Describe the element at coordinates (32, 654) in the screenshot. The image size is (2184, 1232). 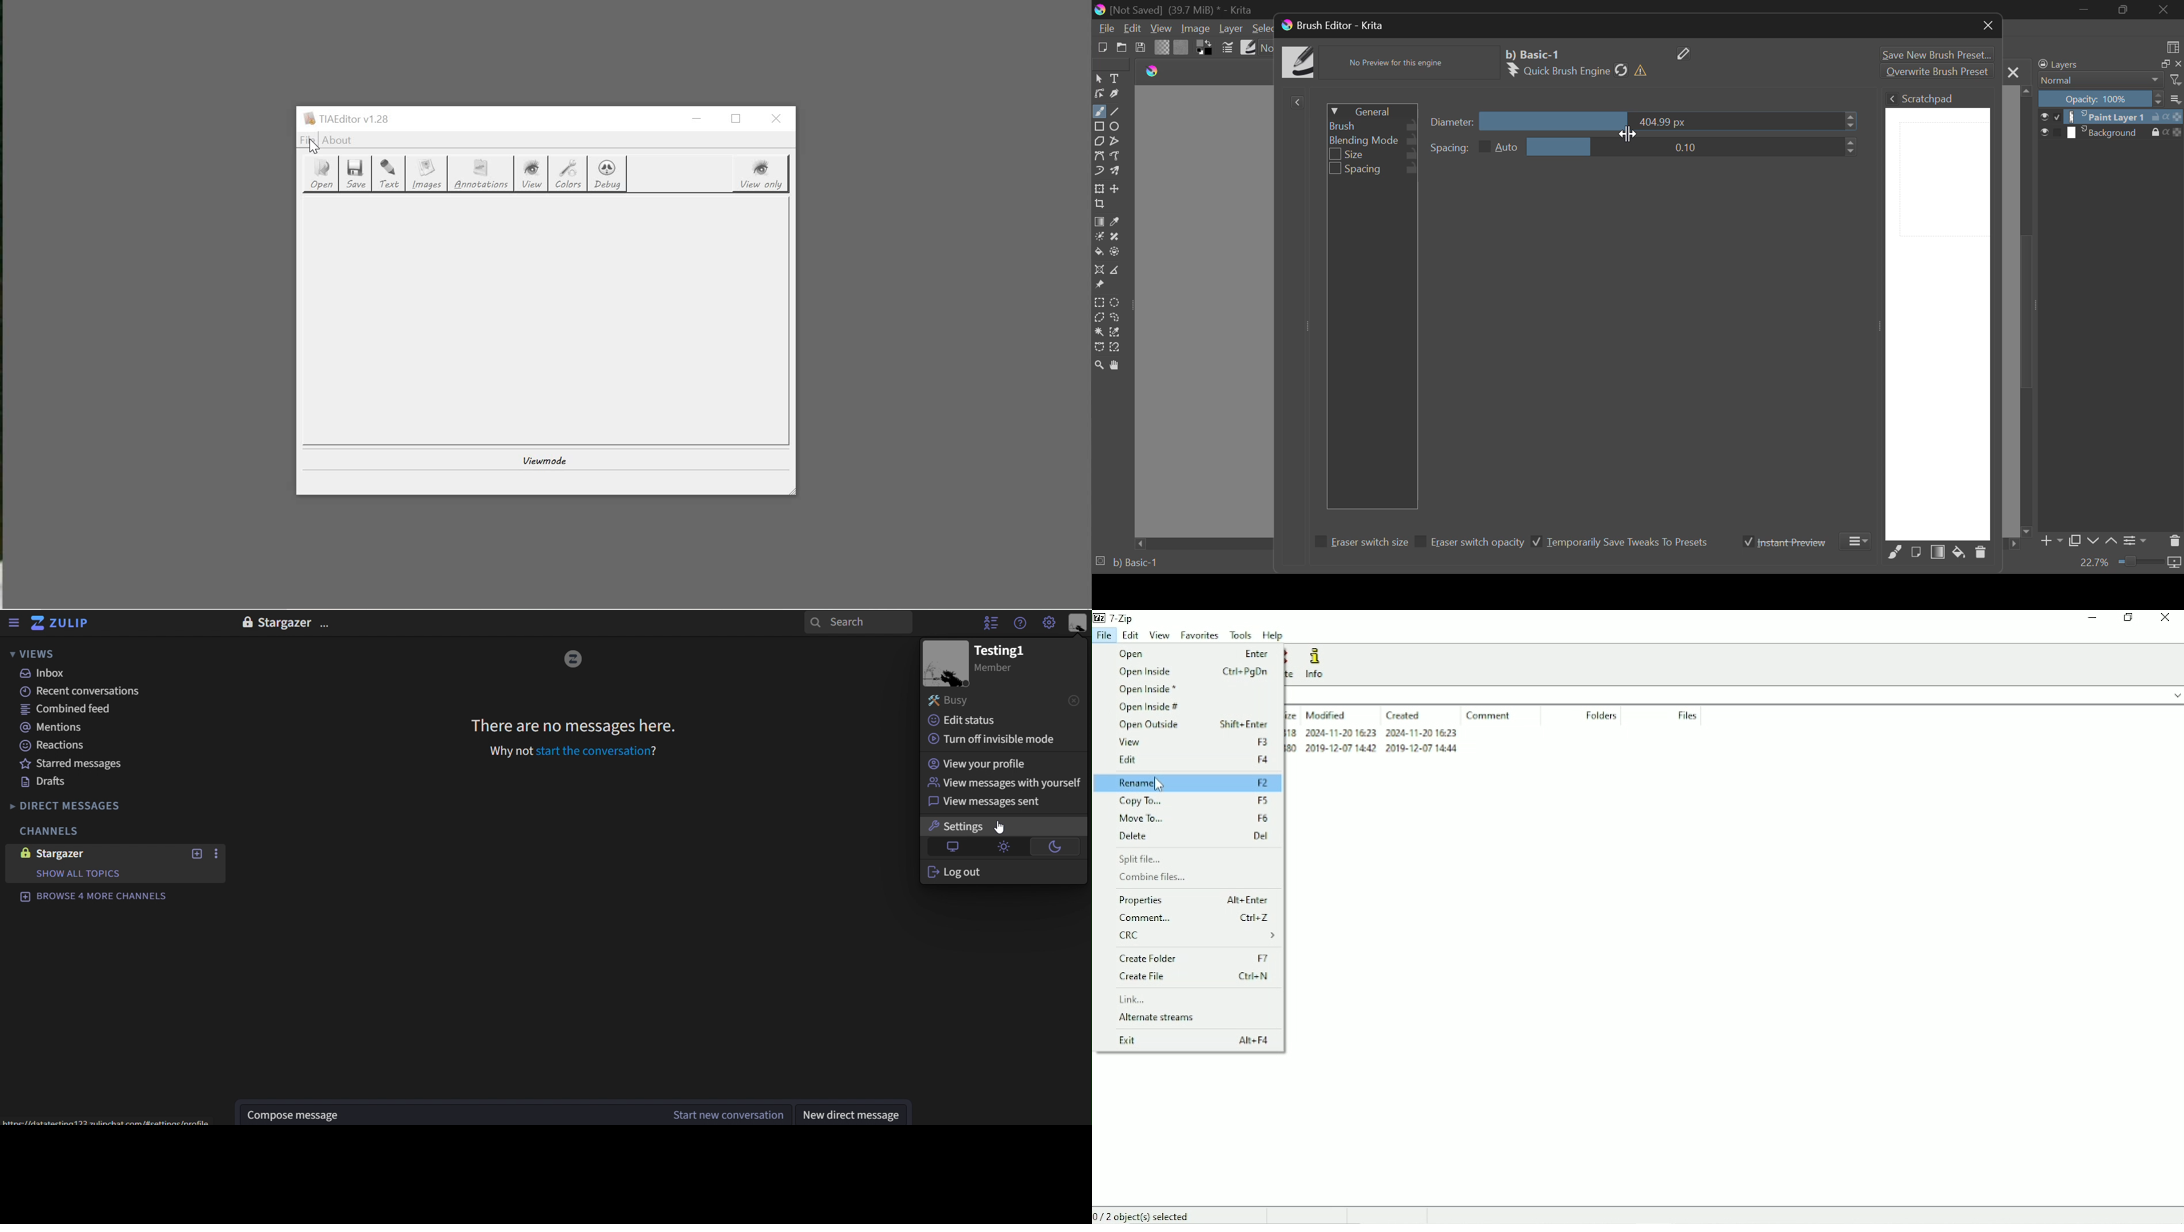
I see `views` at that location.